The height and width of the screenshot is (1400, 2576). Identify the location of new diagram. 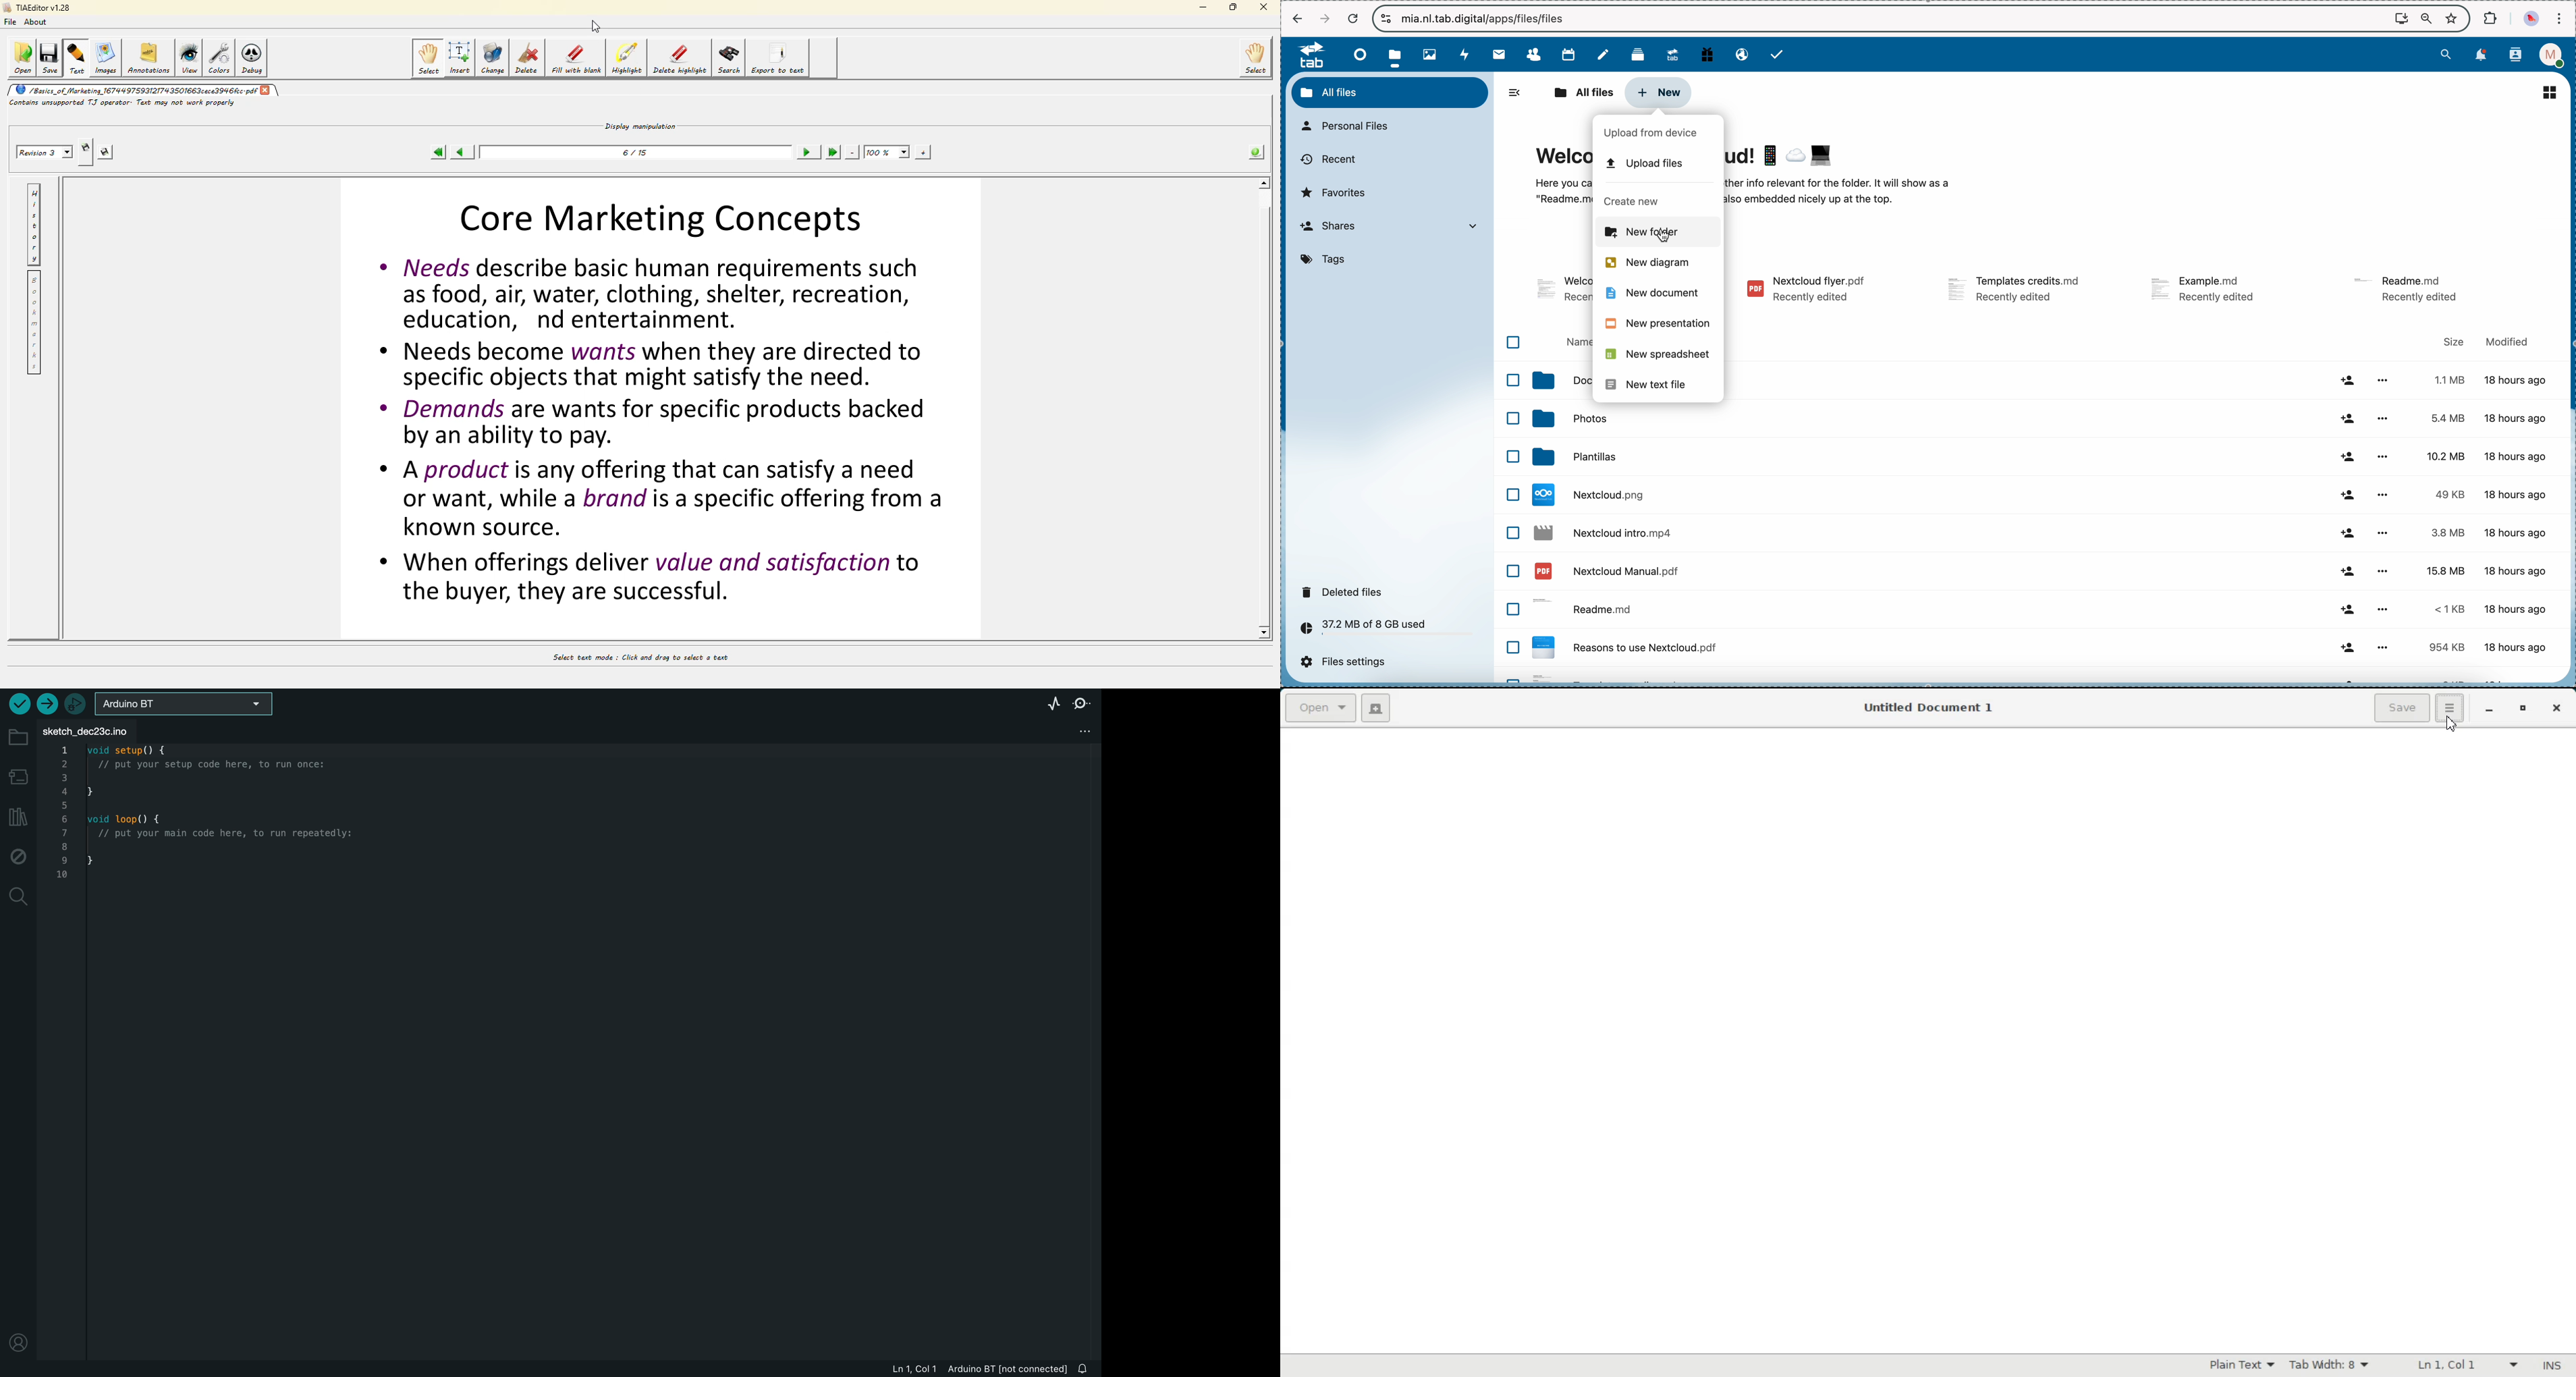
(1650, 264).